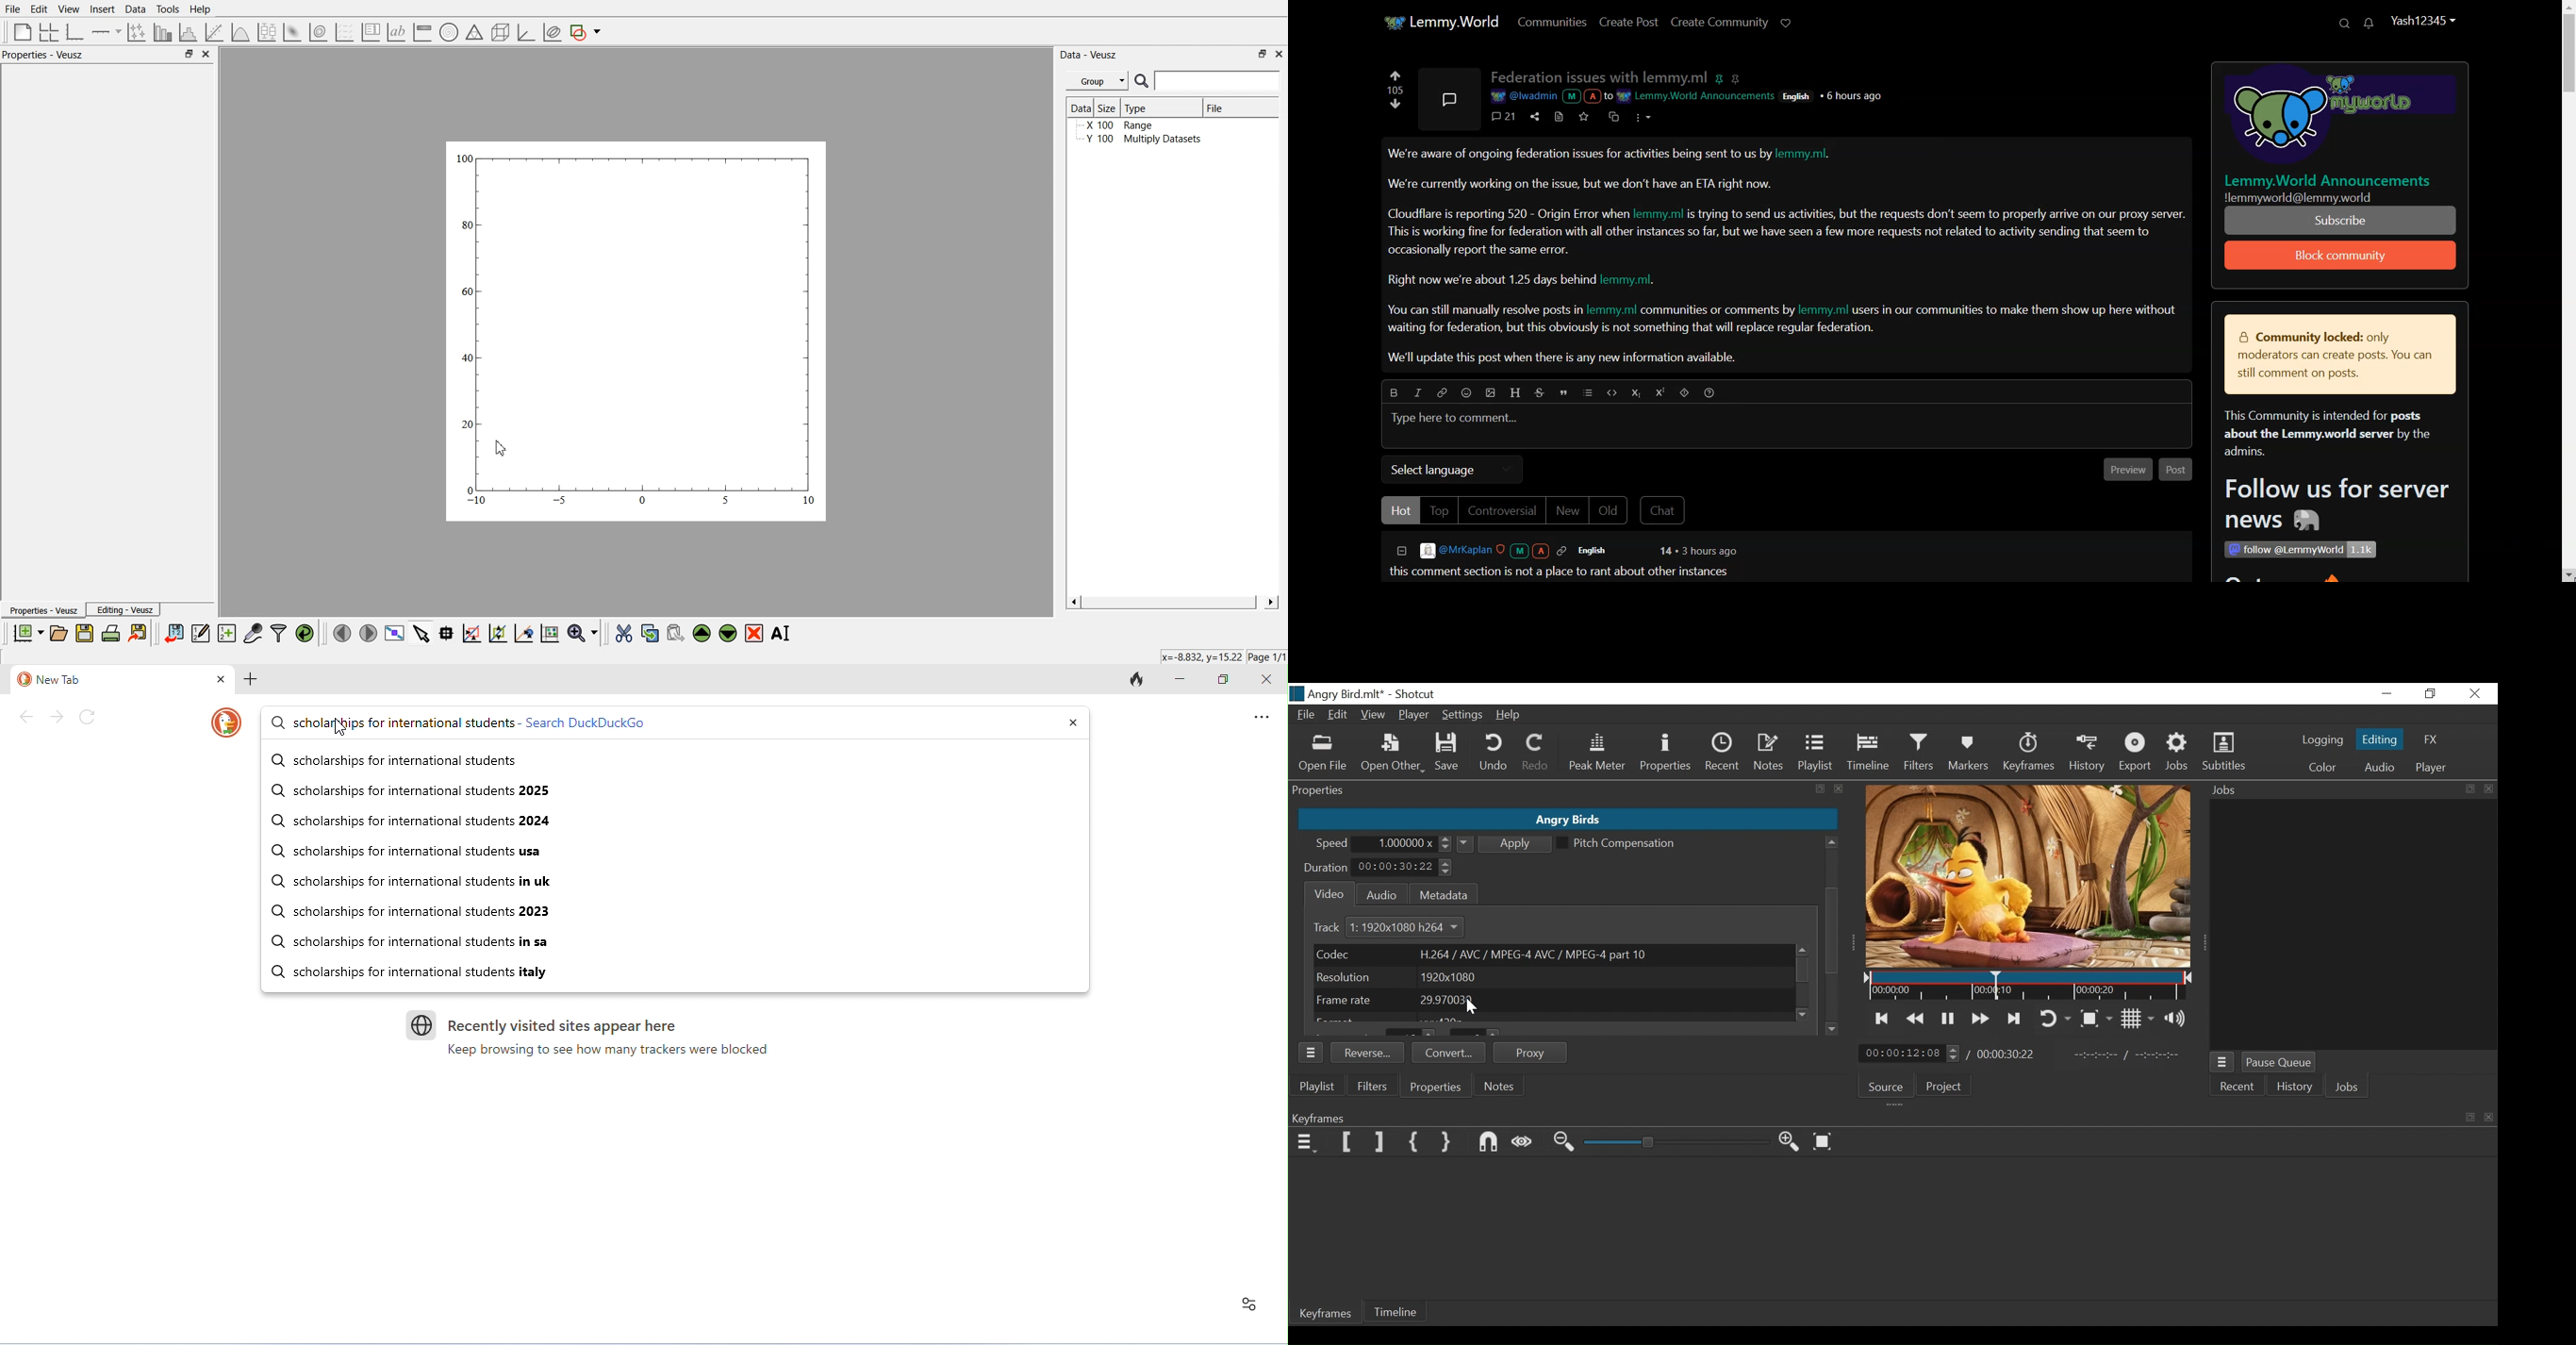  What do you see at coordinates (1337, 694) in the screenshot?
I see `File Name` at bounding box center [1337, 694].